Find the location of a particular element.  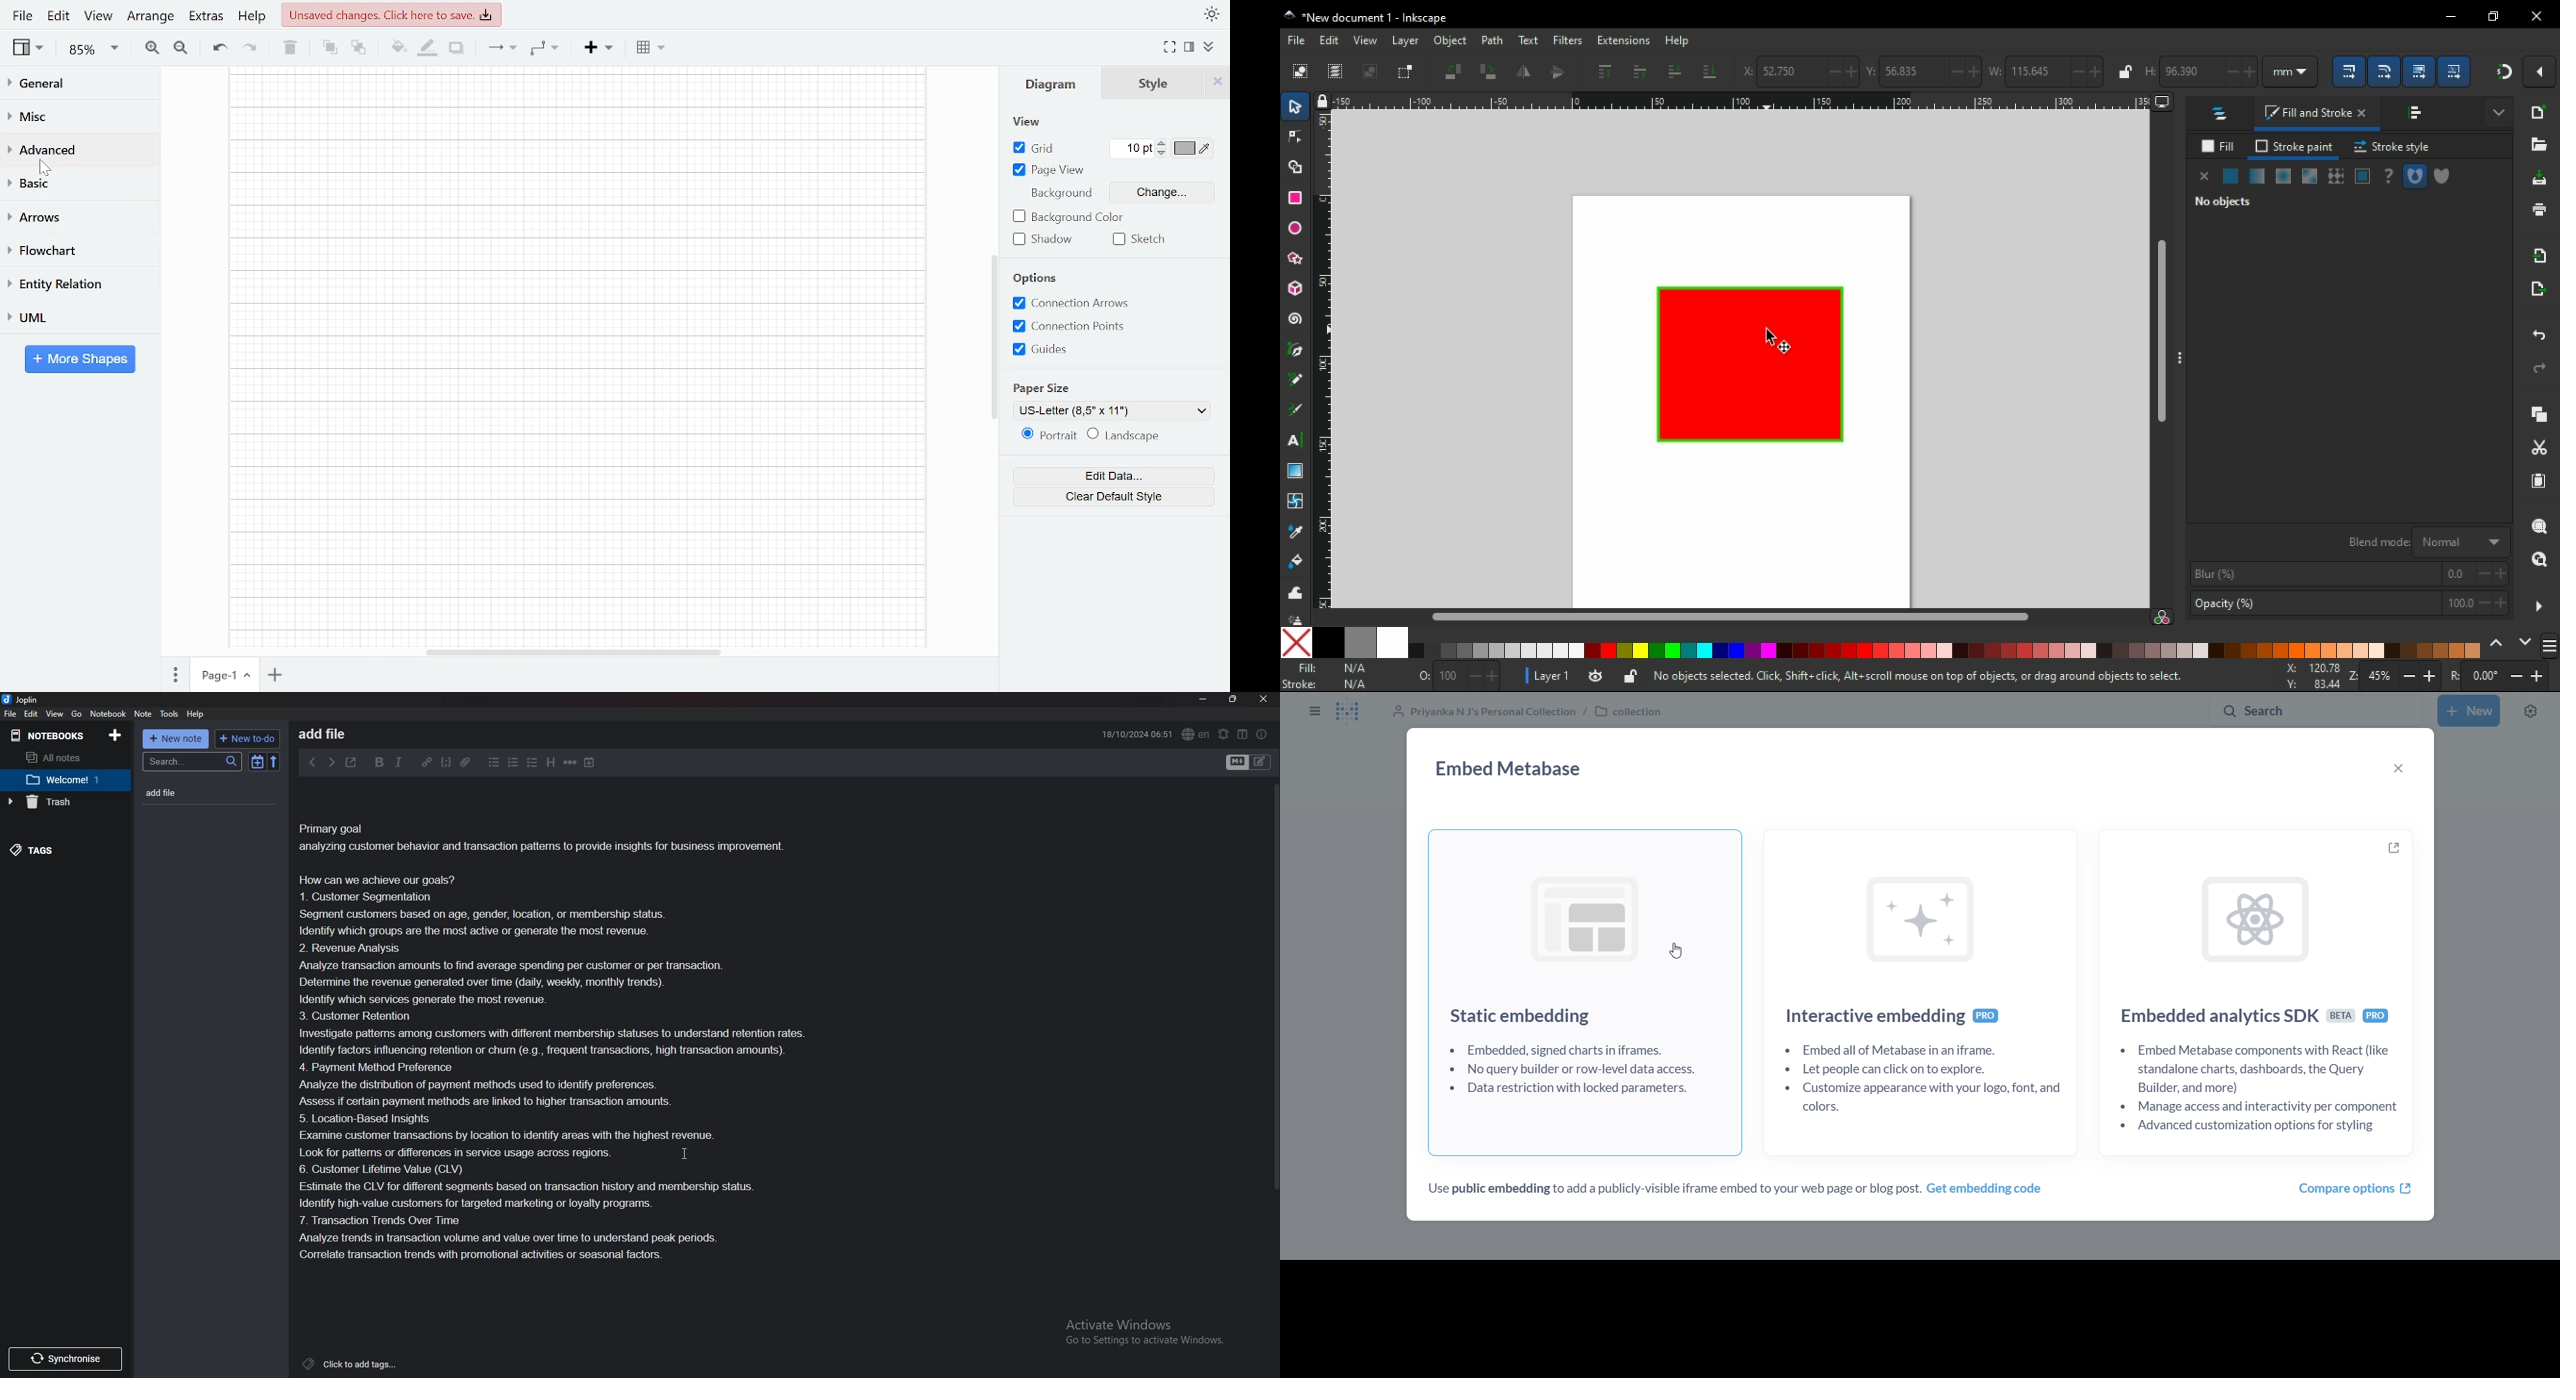

cursor is located at coordinates (1780, 342).